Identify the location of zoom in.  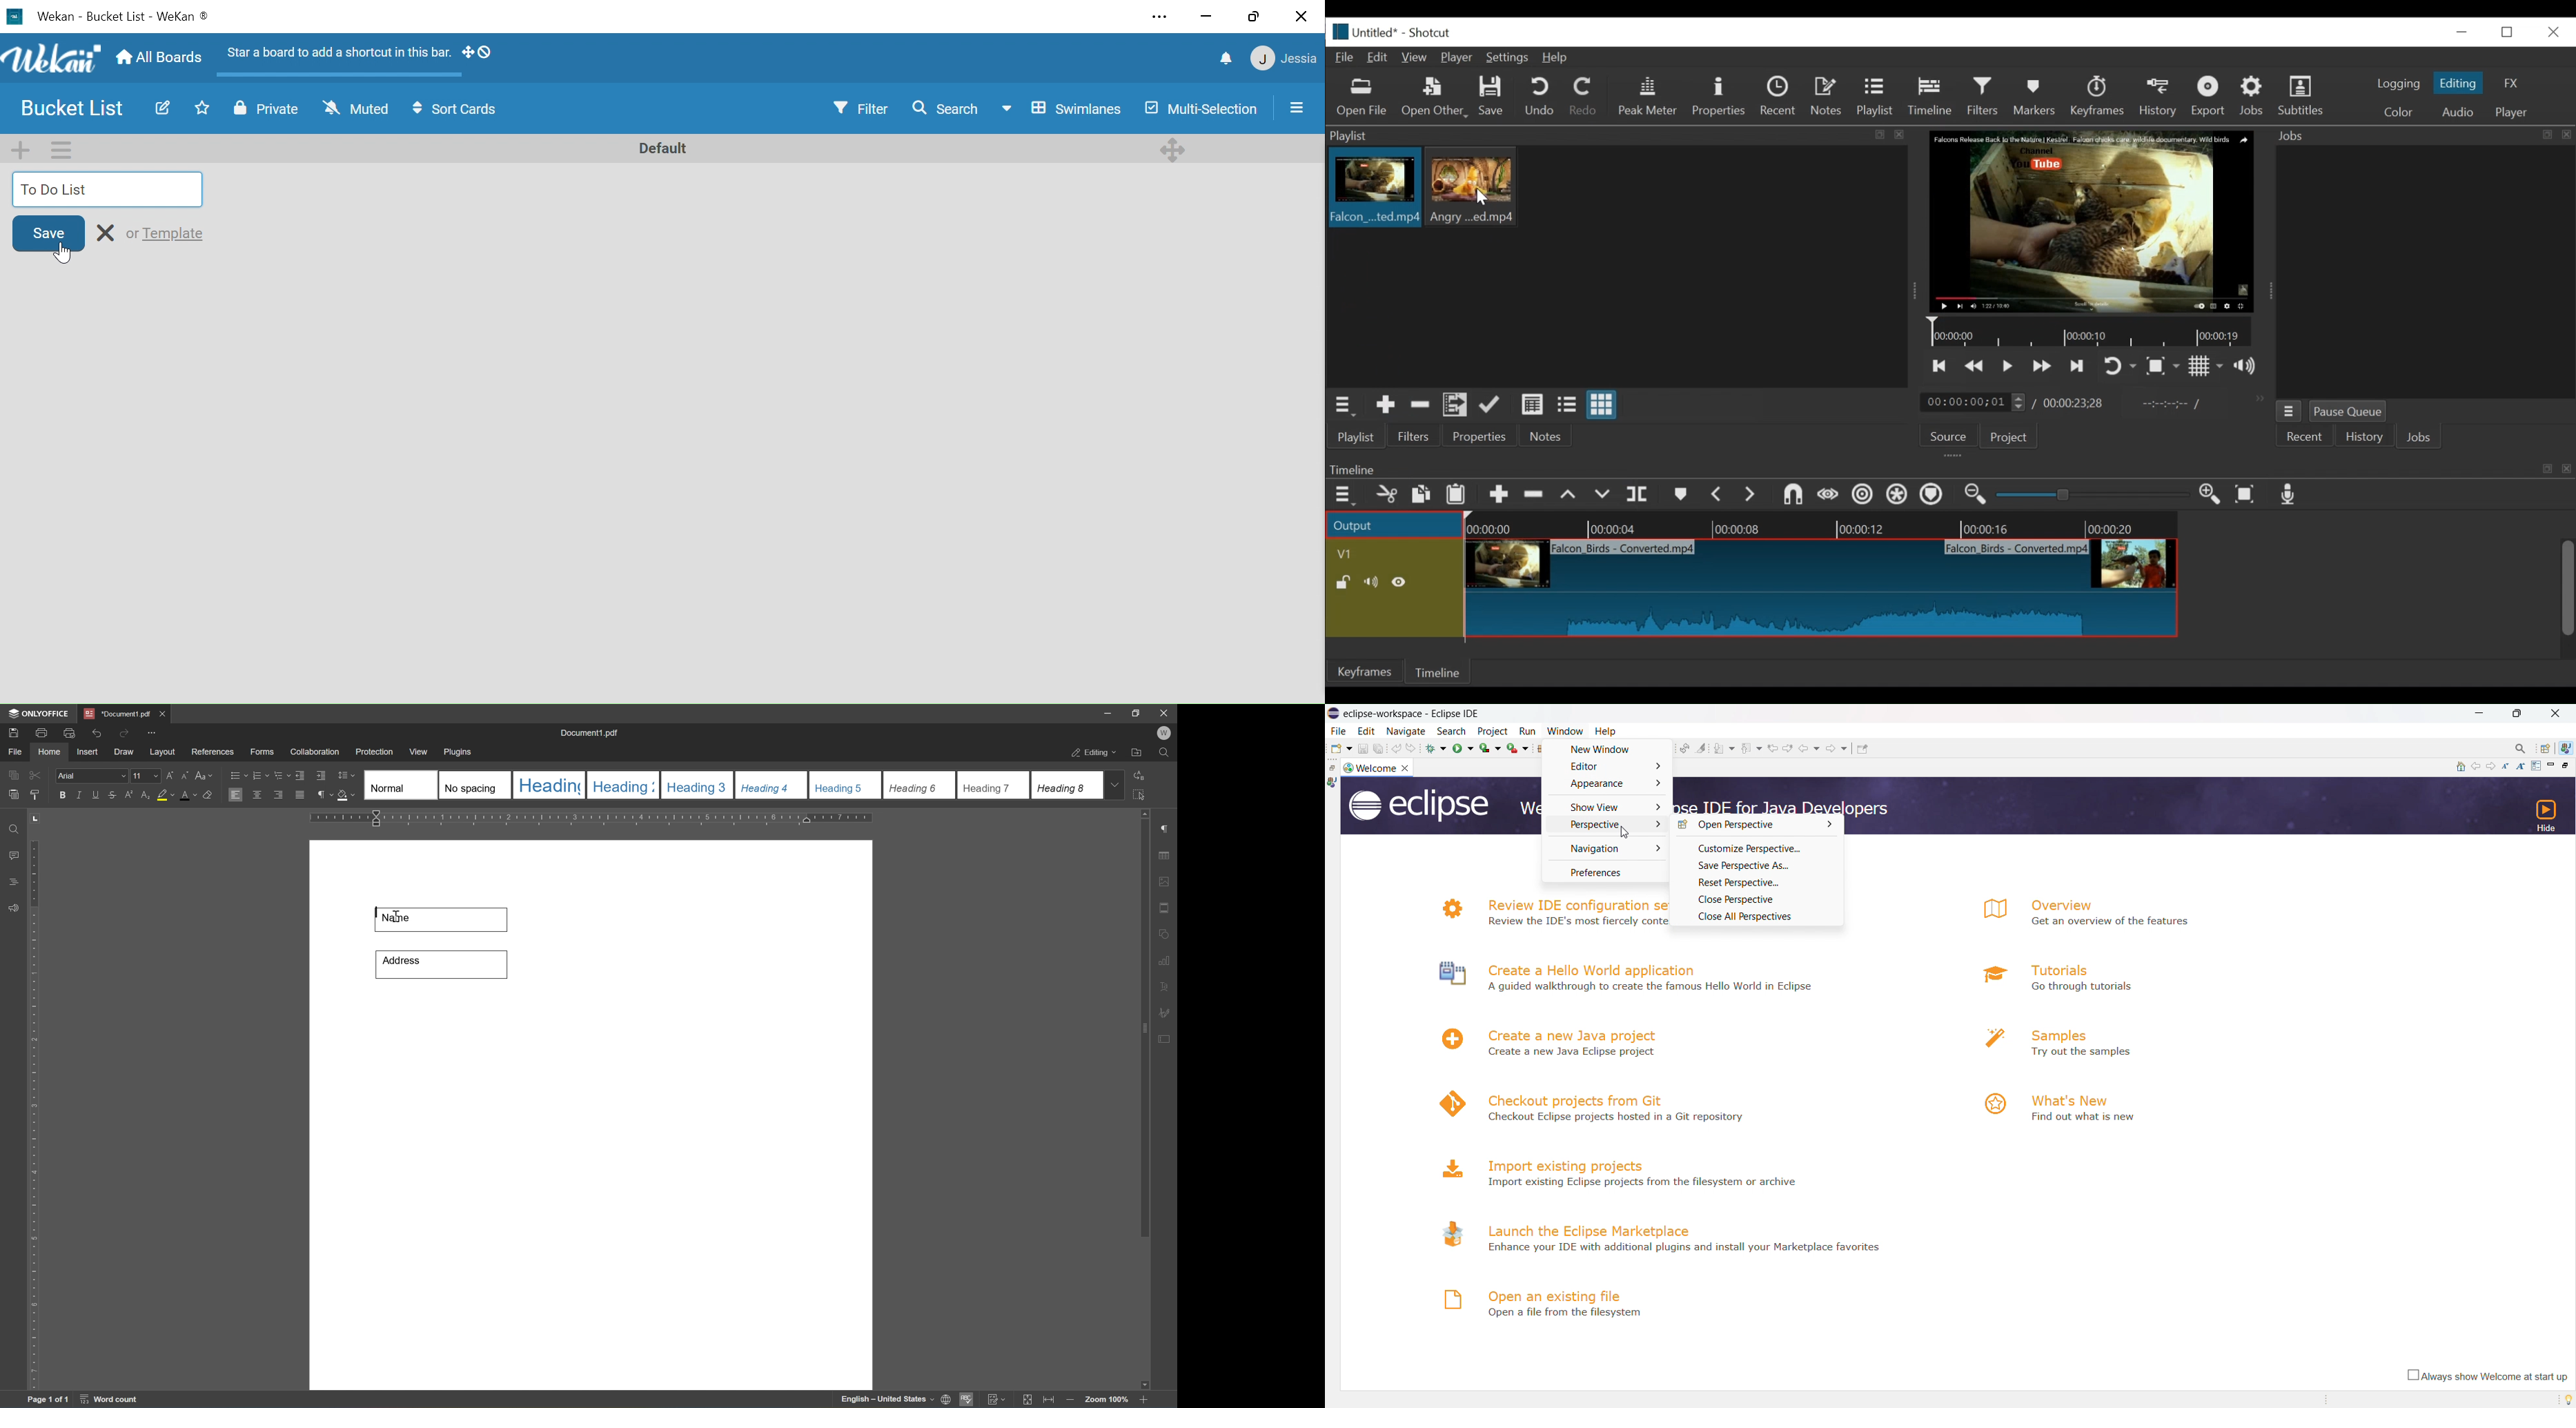
(1068, 1400).